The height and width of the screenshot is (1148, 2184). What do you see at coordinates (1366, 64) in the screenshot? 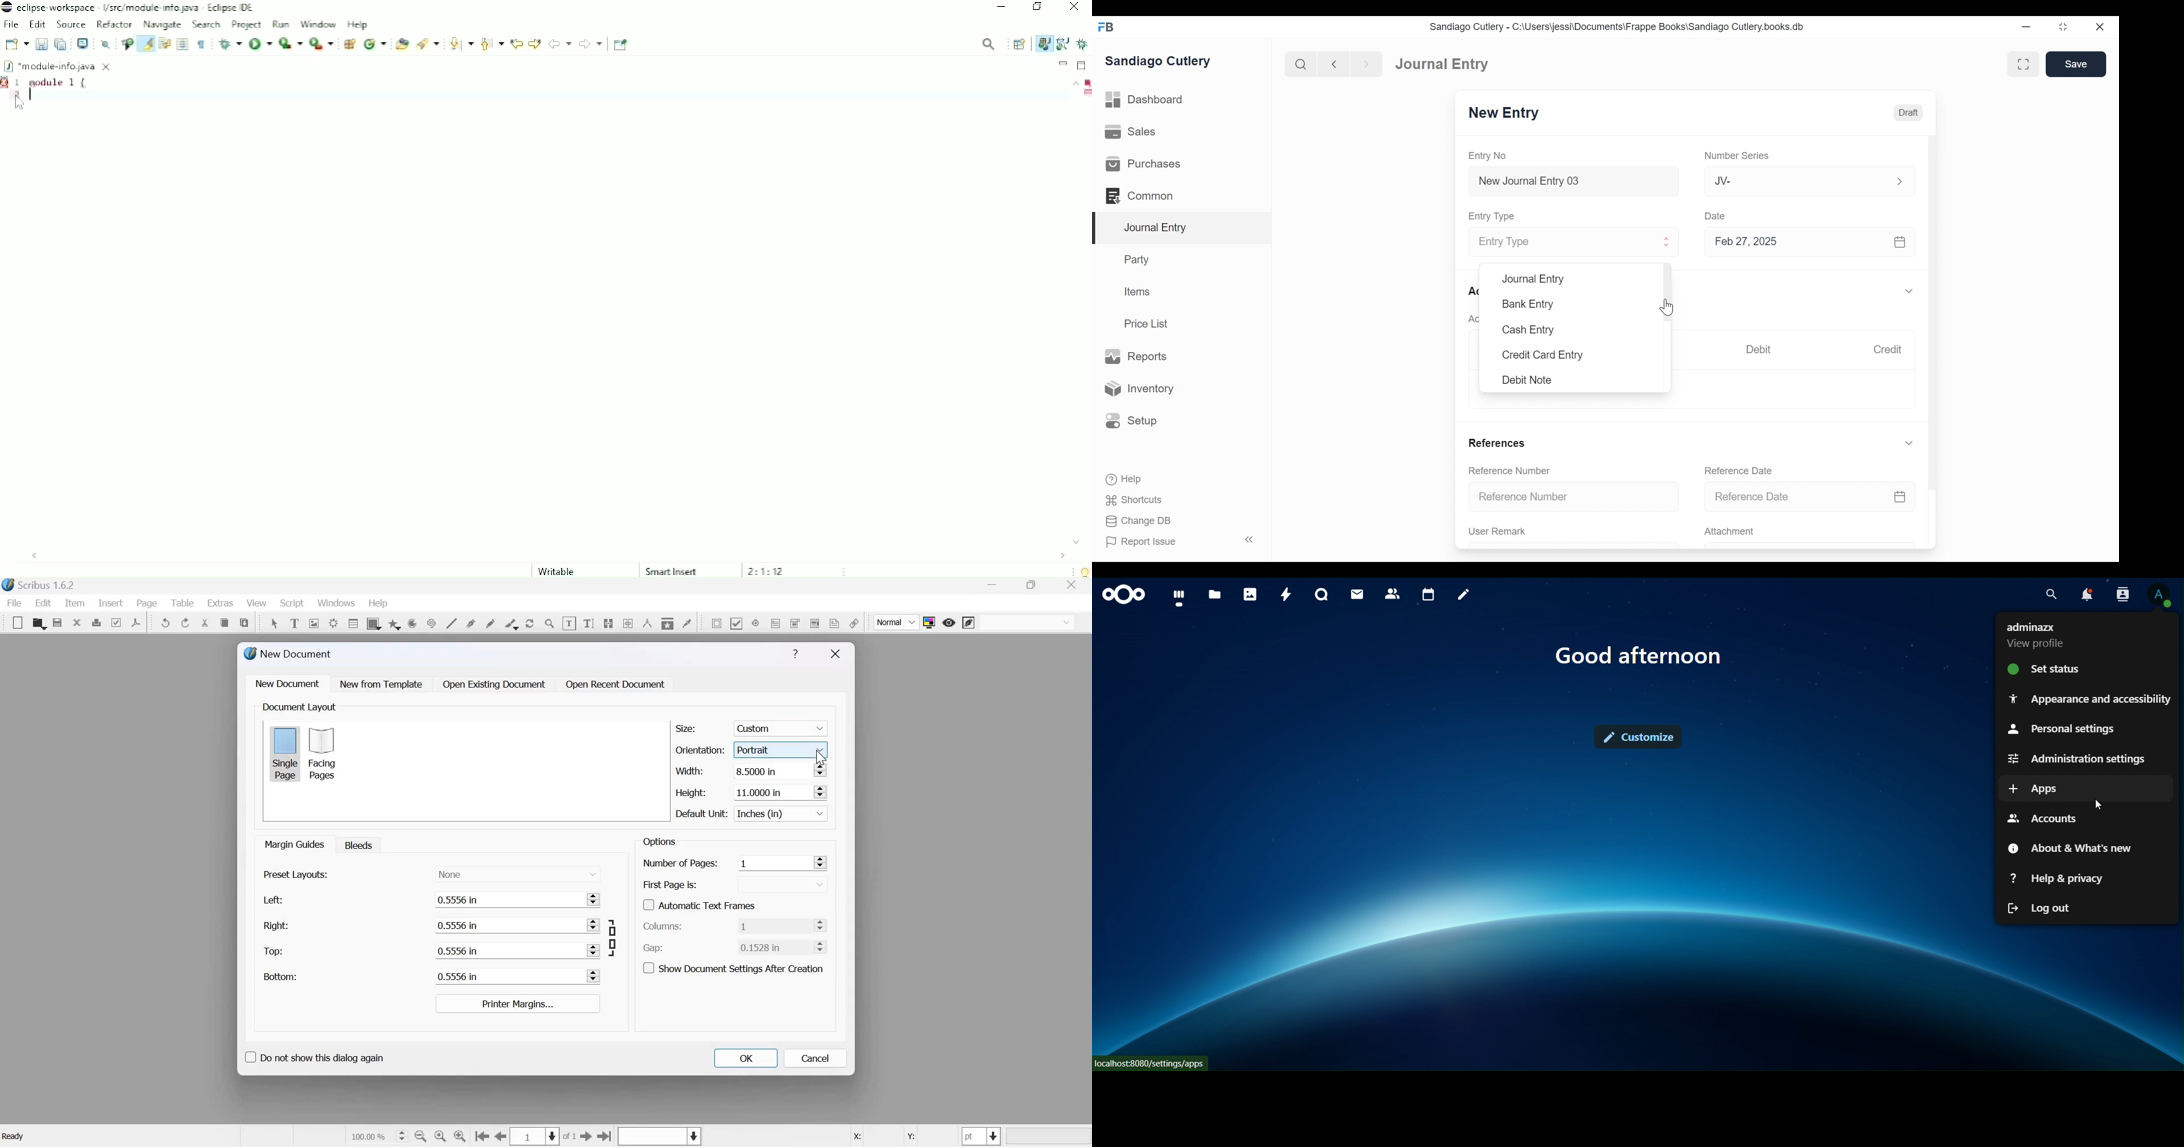
I see `Navigate forward` at bounding box center [1366, 64].